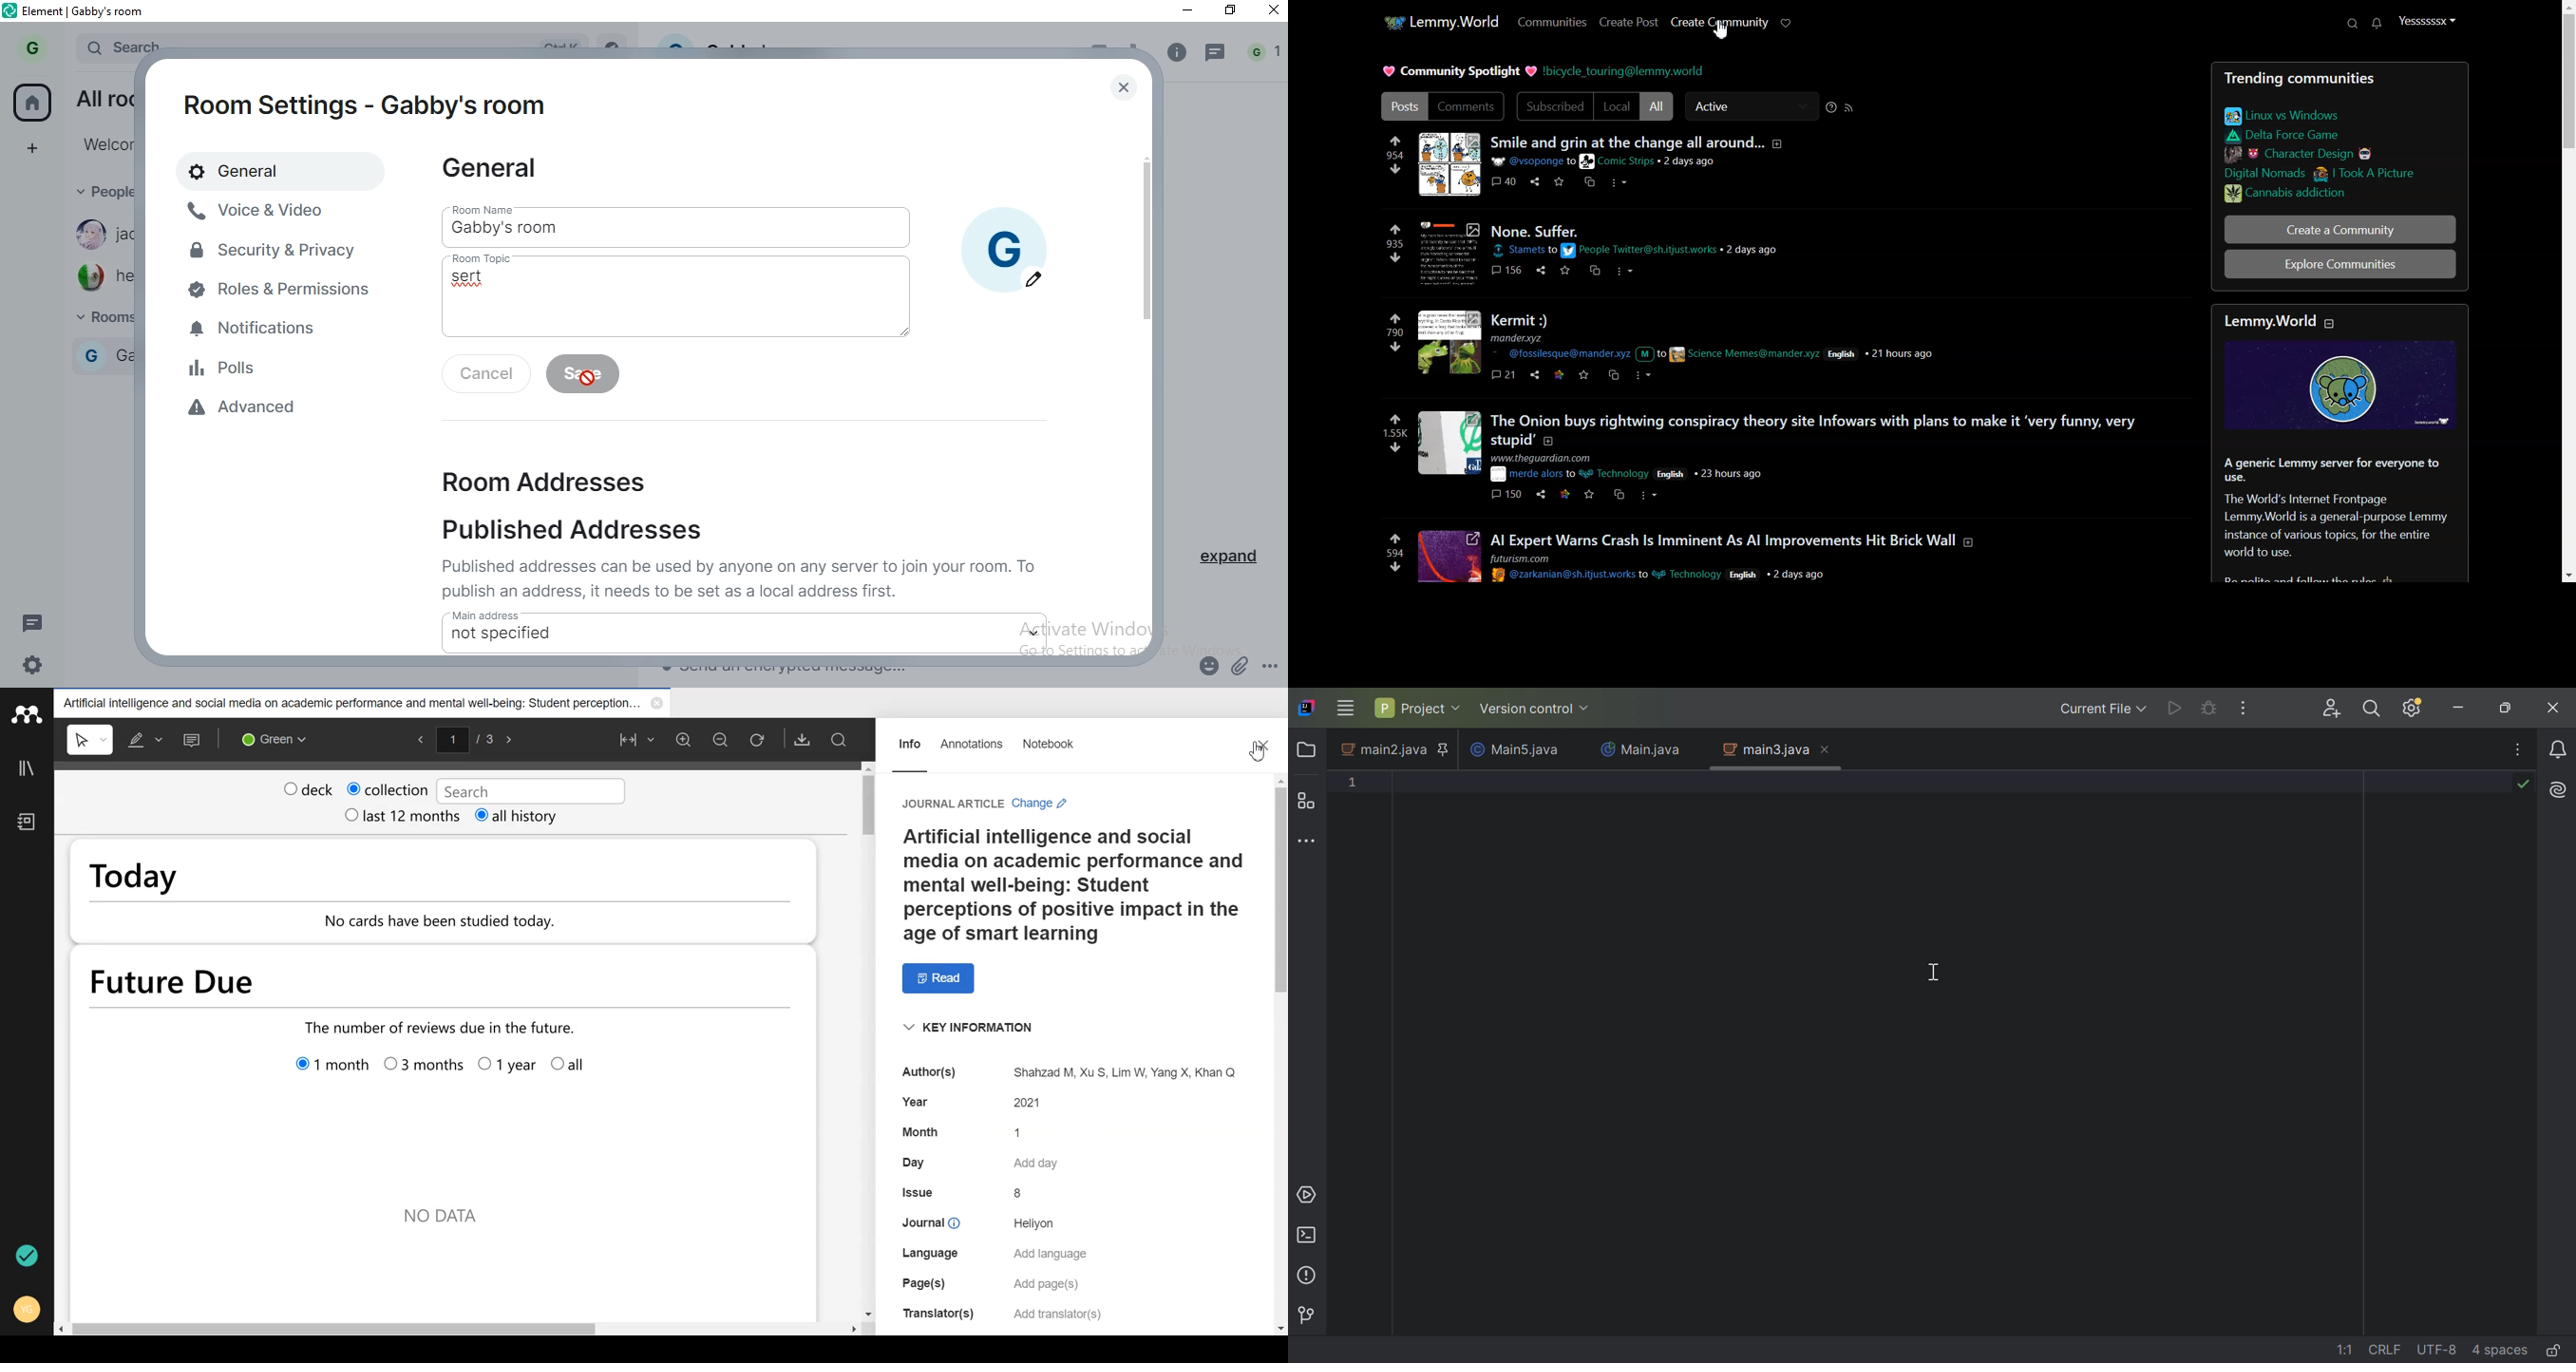 The width and height of the screenshot is (2576, 1372). What do you see at coordinates (802, 739) in the screenshot?
I see `Download` at bounding box center [802, 739].